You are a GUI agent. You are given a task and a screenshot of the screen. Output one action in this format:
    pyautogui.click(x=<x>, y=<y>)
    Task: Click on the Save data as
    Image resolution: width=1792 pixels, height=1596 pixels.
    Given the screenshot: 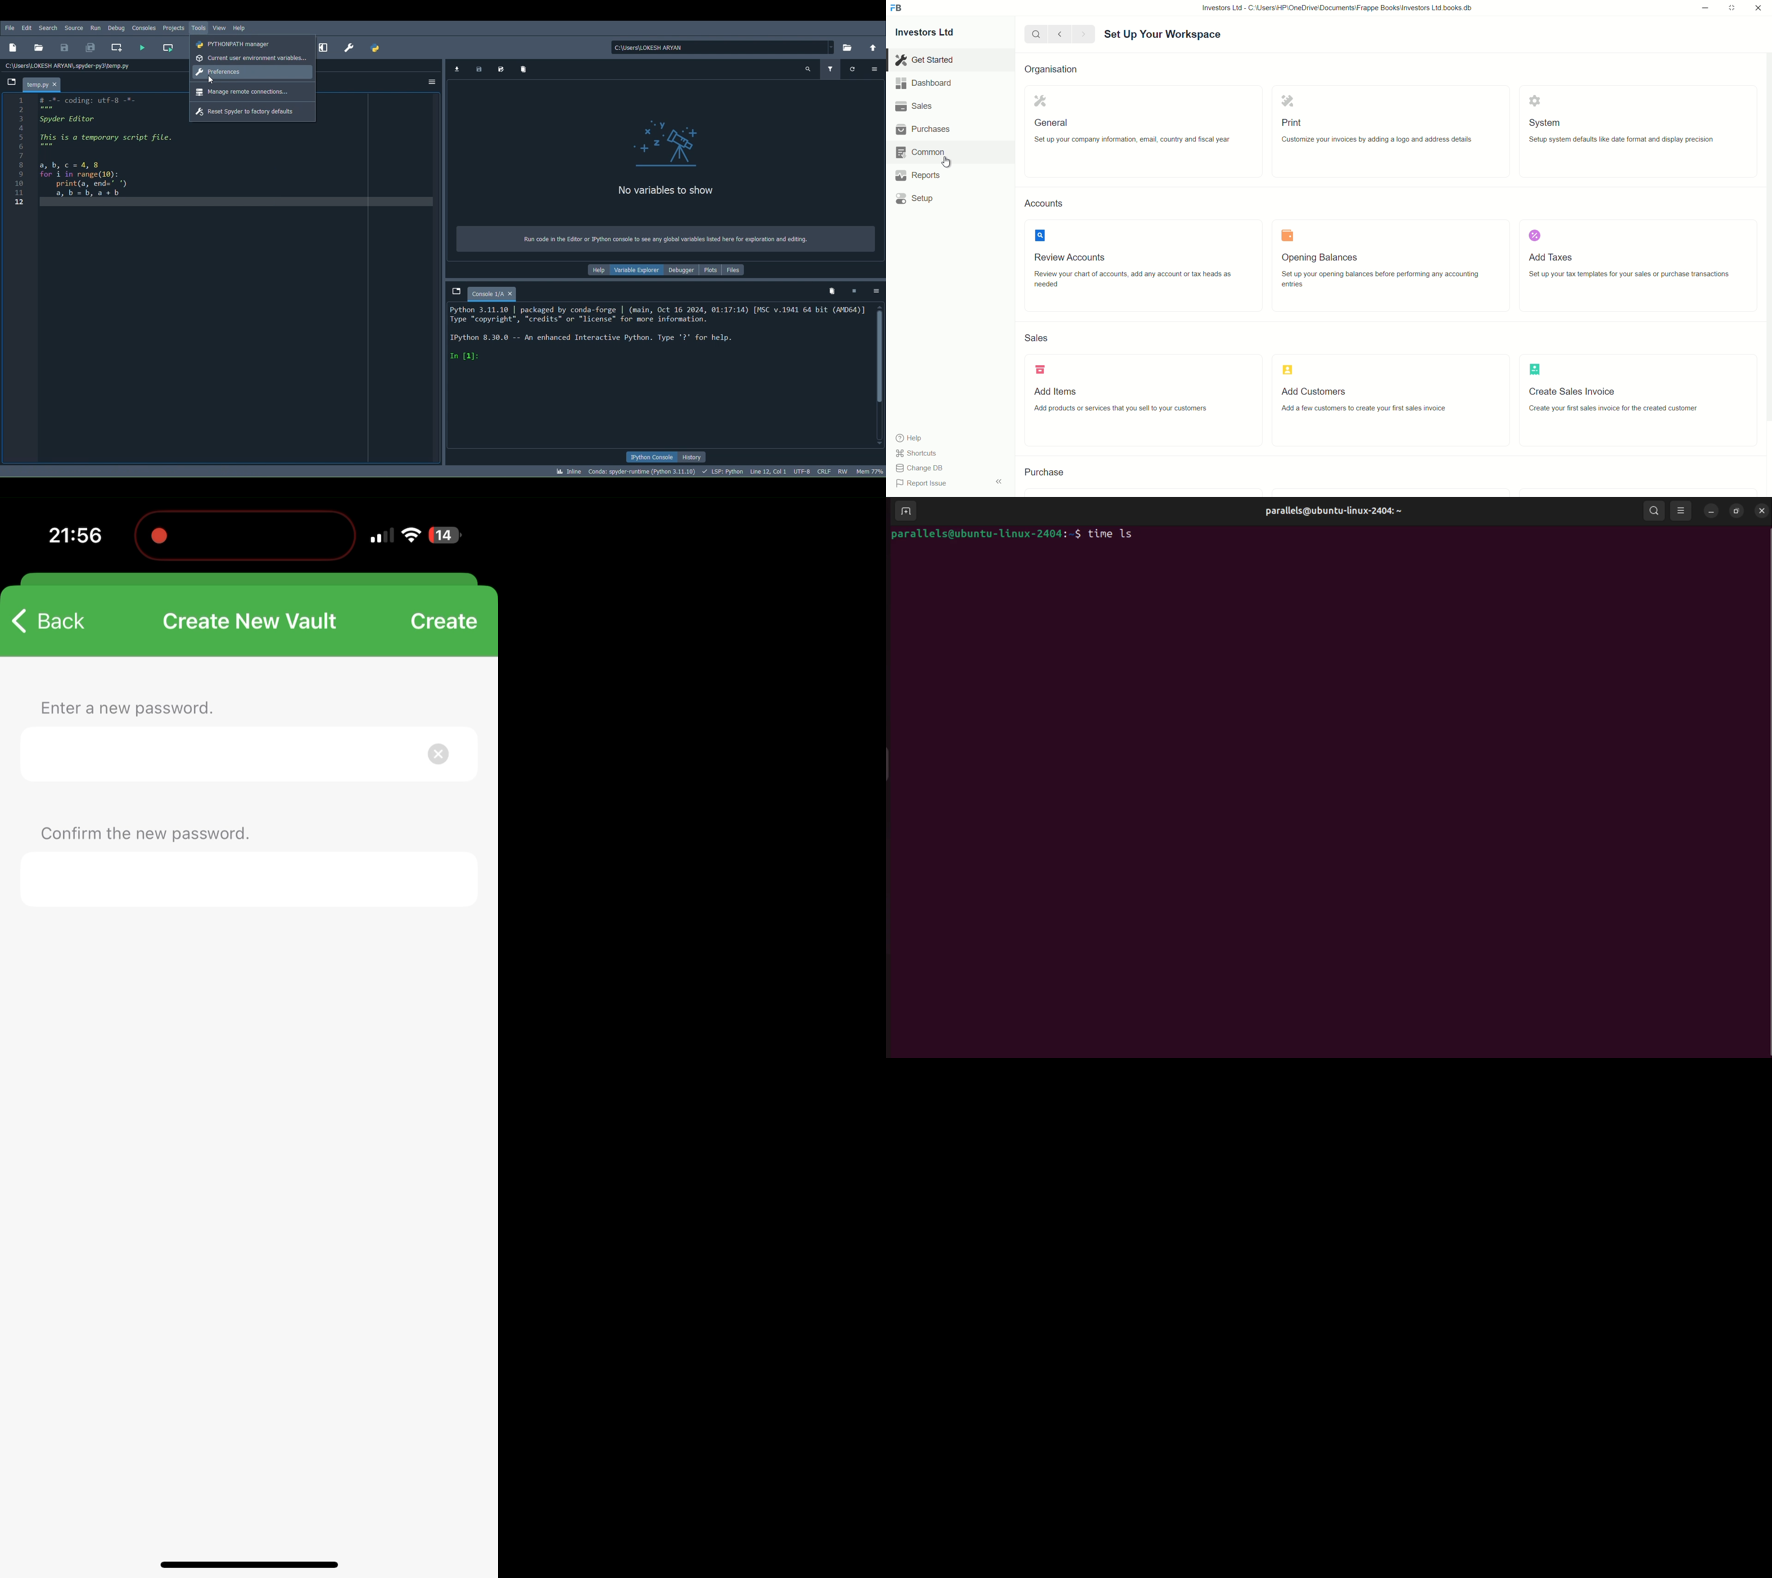 What is the action you would take?
    pyautogui.click(x=499, y=68)
    